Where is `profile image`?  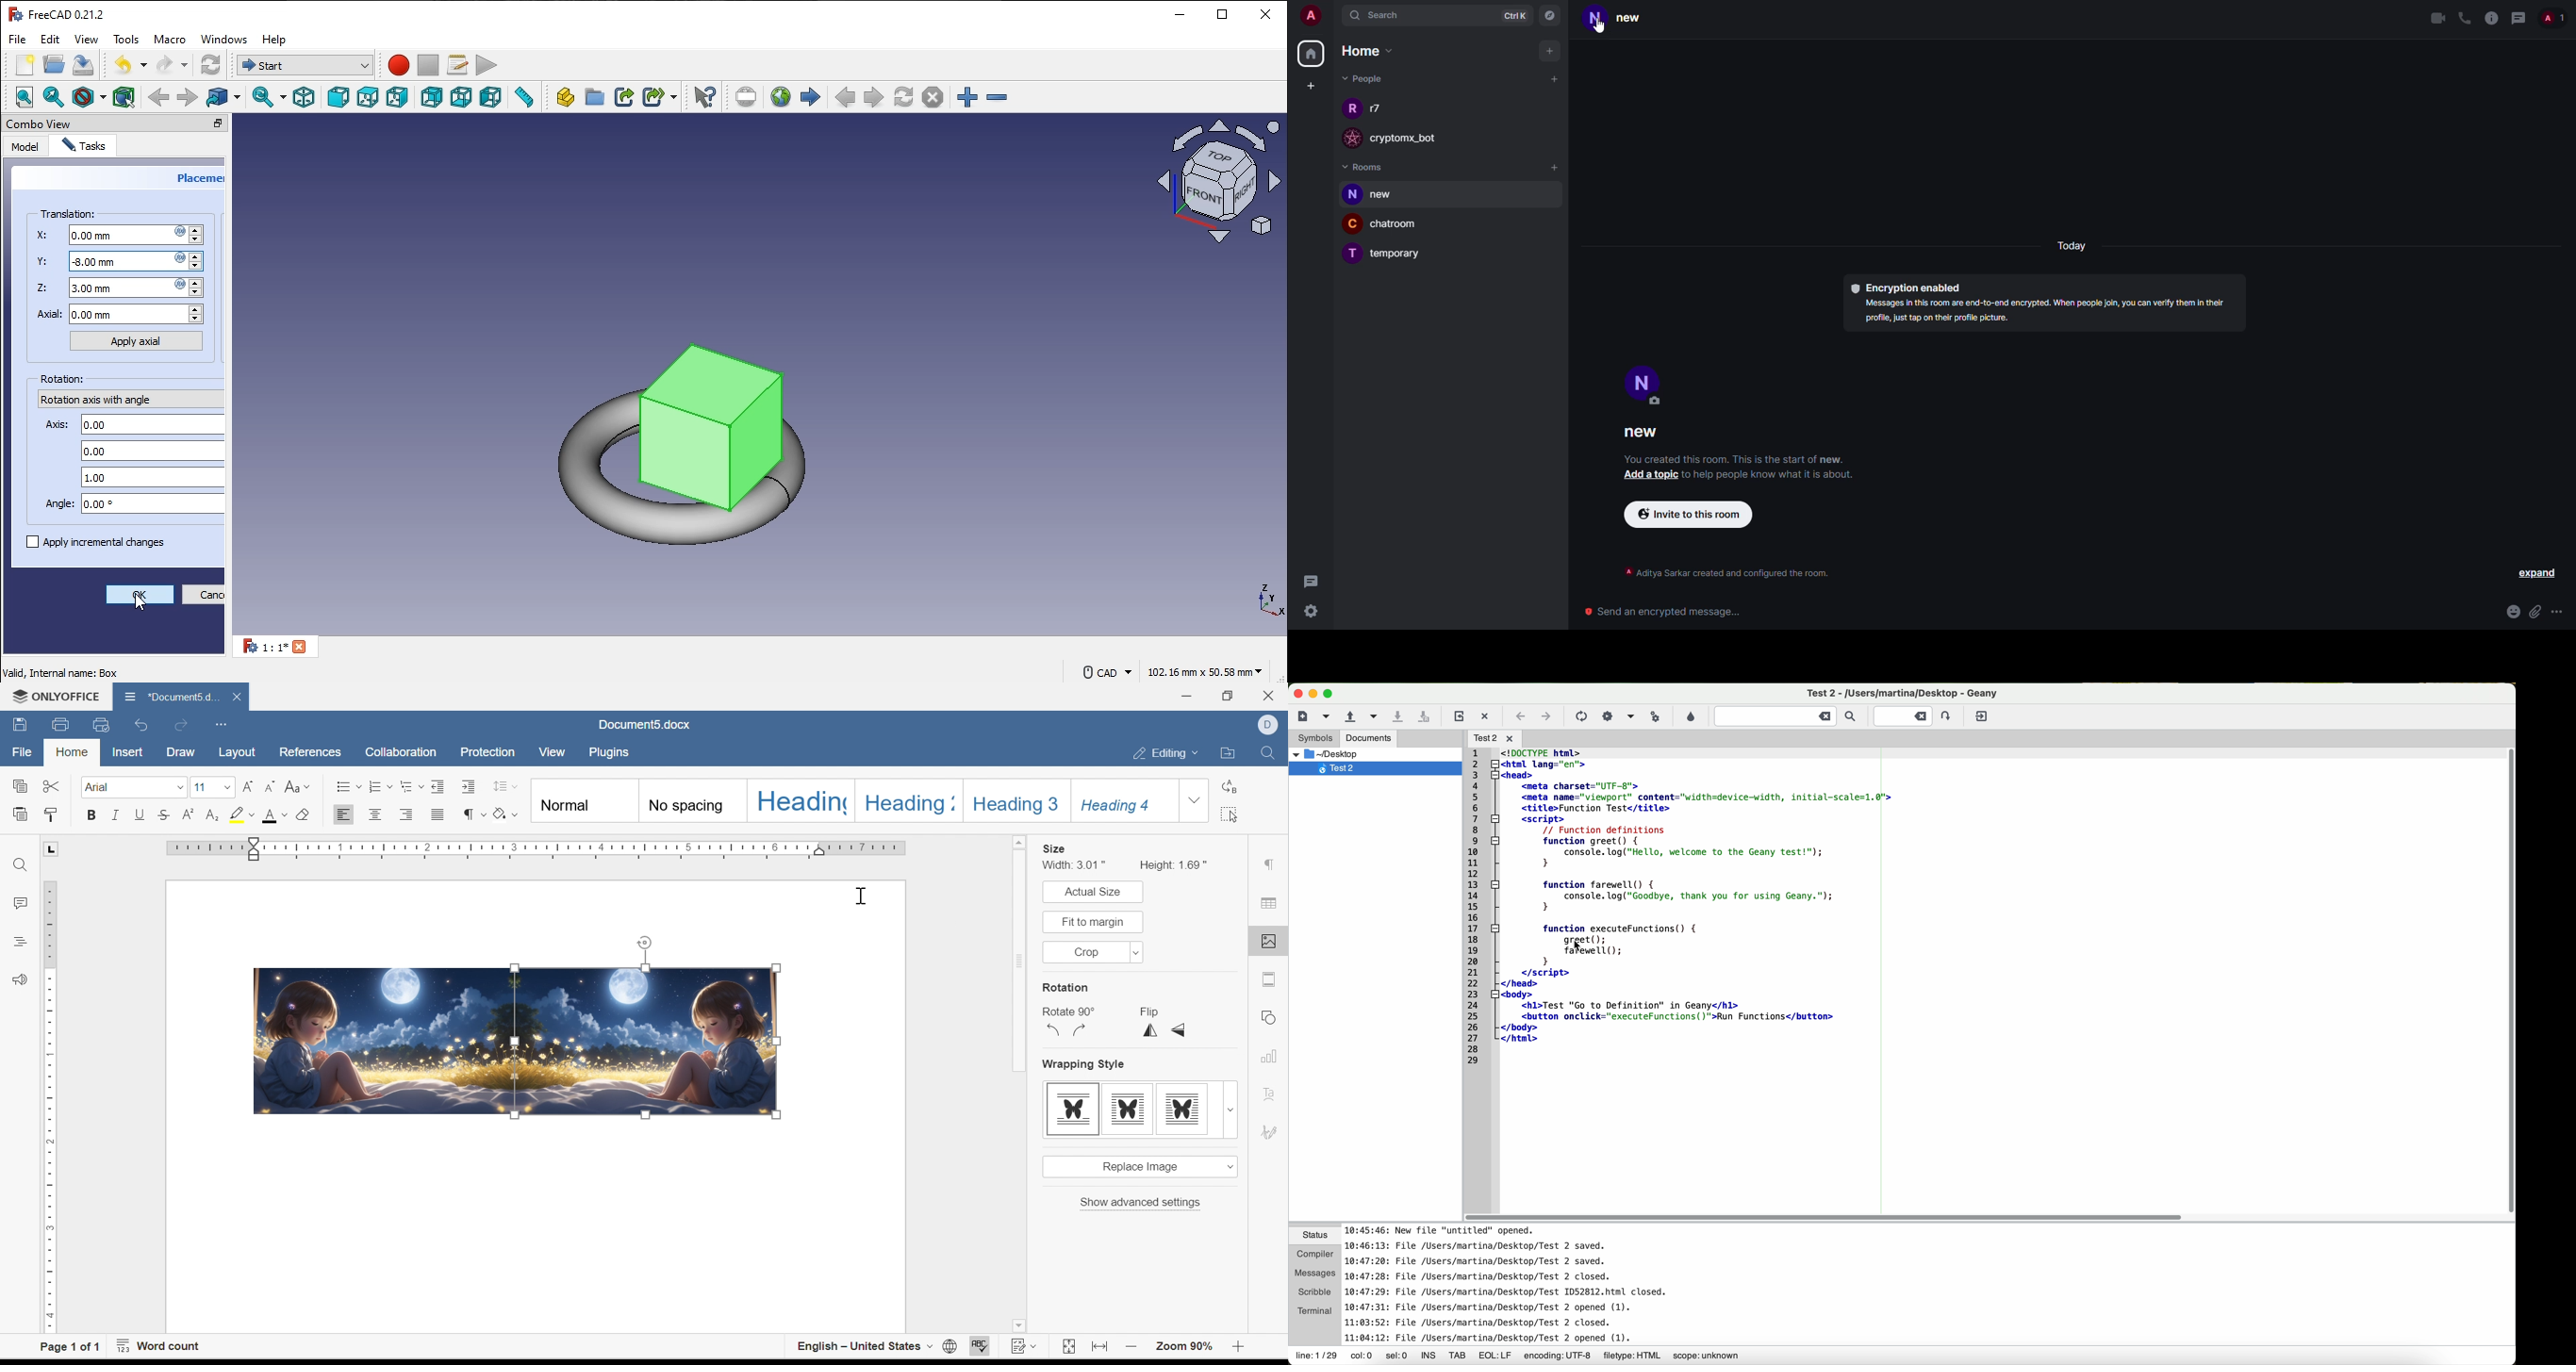 profile image is located at coordinates (1350, 195).